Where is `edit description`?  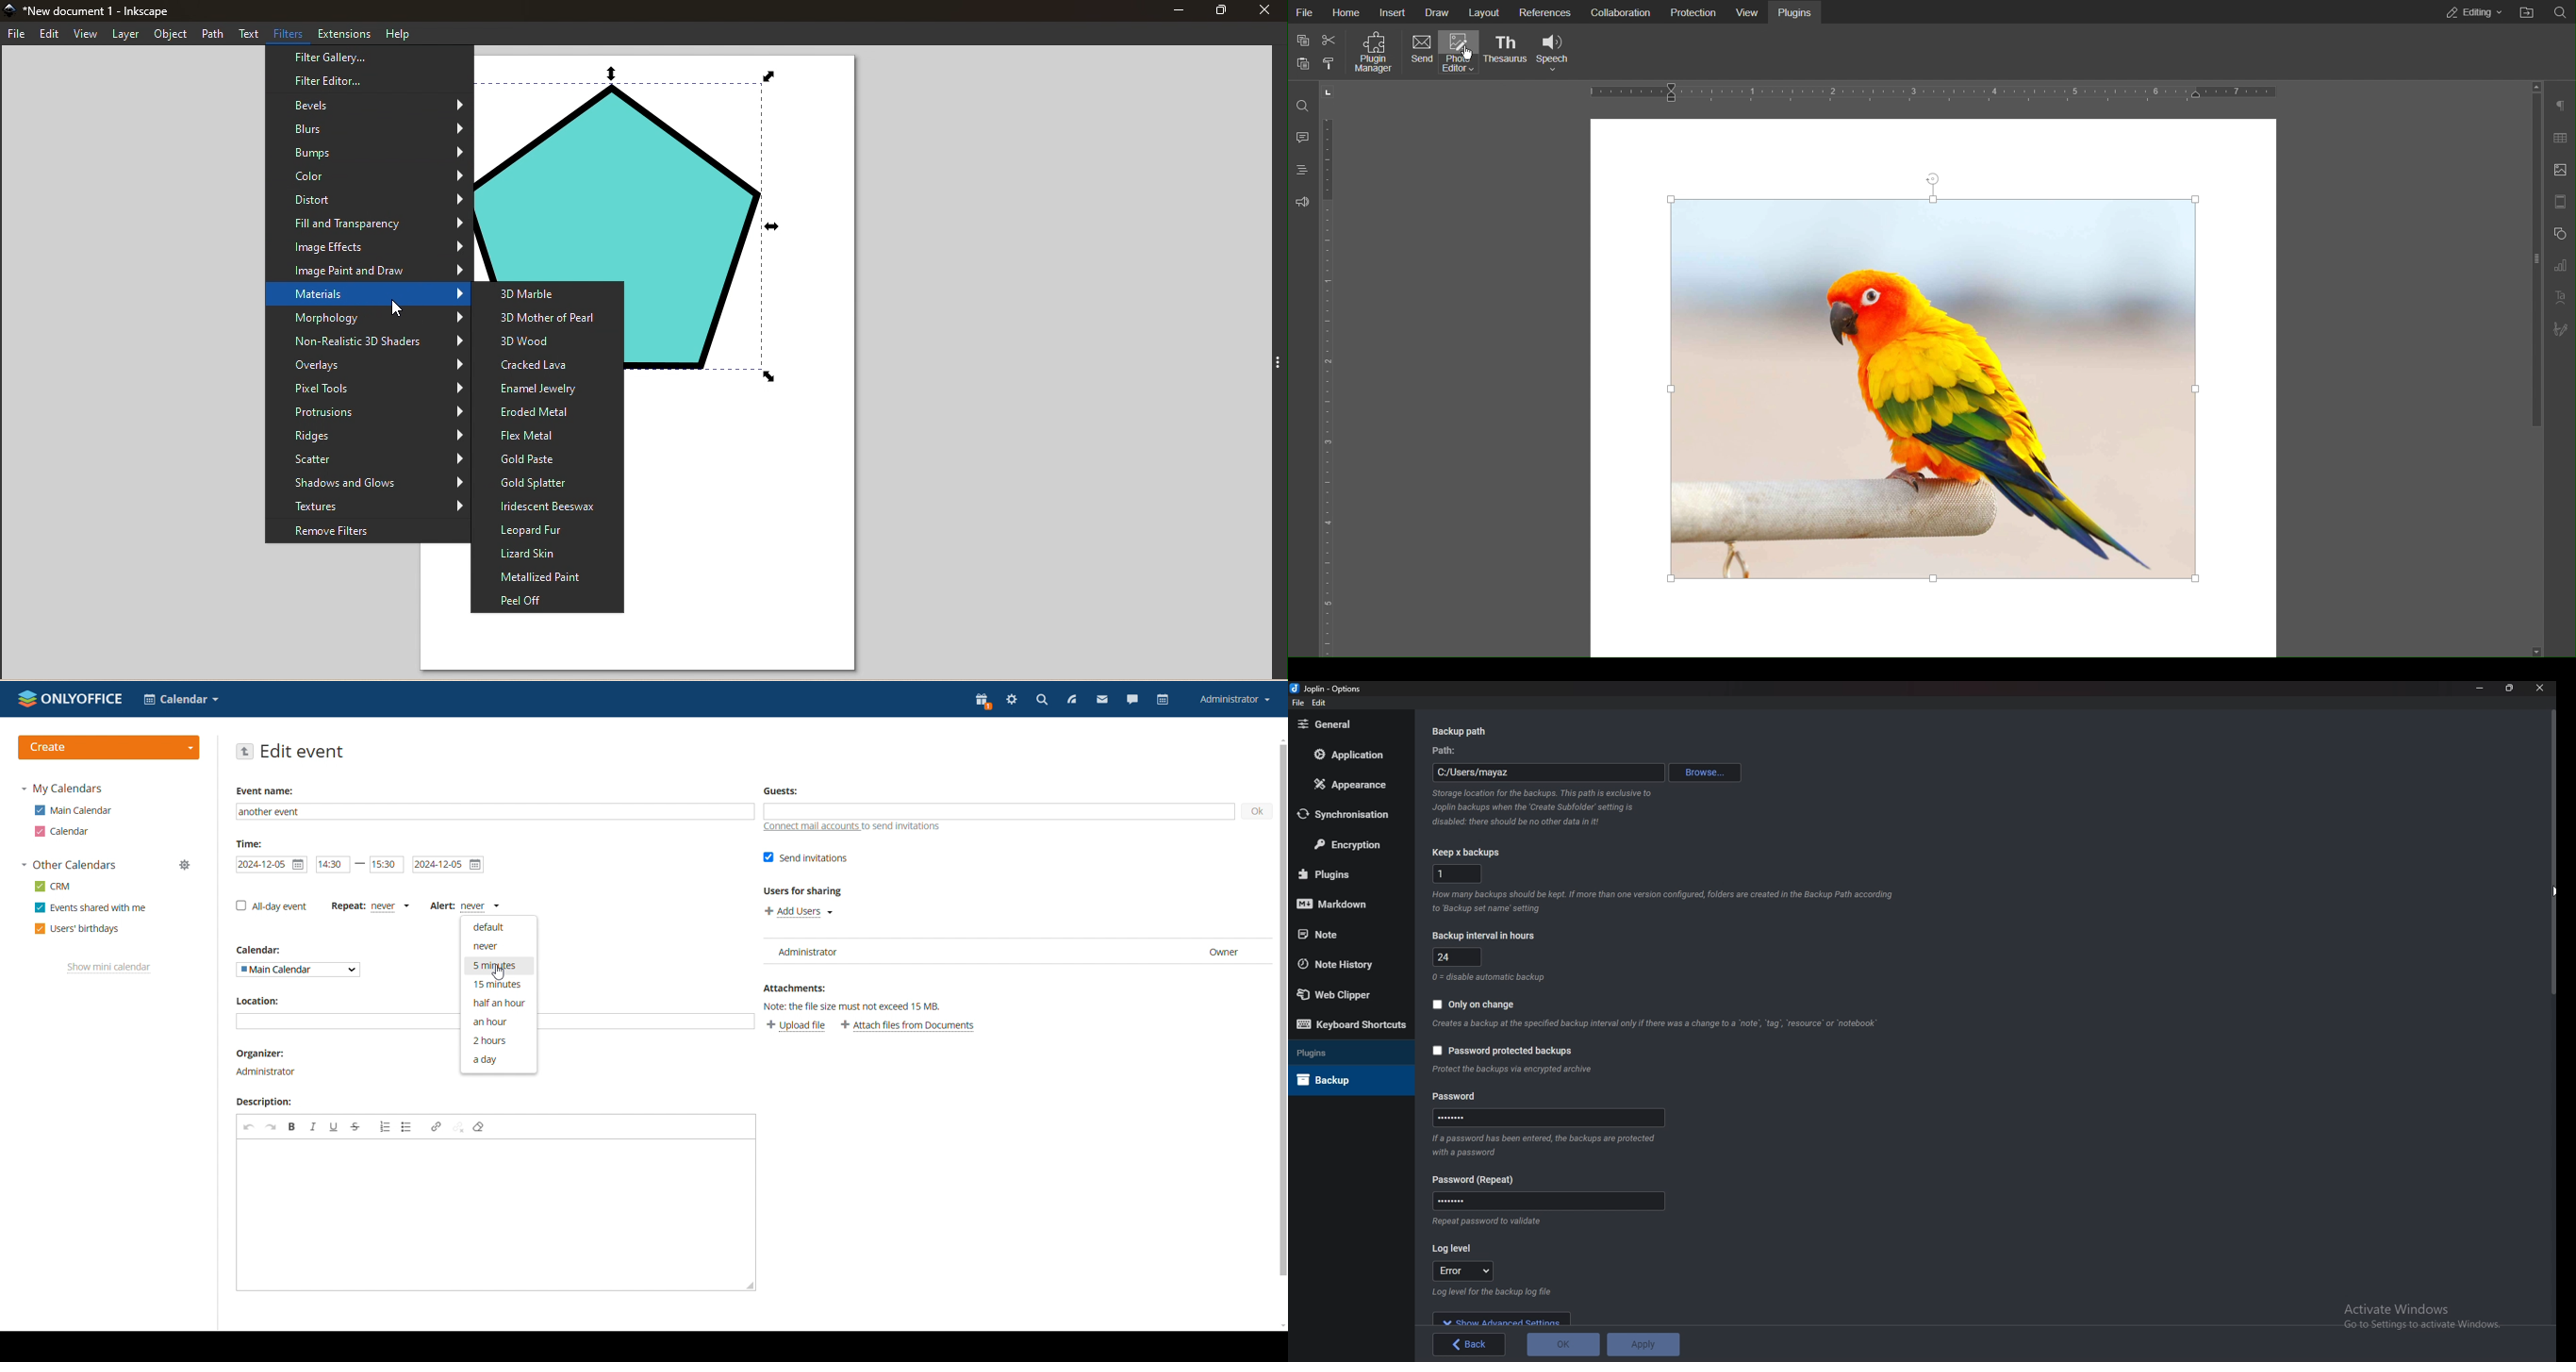 edit description is located at coordinates (496, 1214).